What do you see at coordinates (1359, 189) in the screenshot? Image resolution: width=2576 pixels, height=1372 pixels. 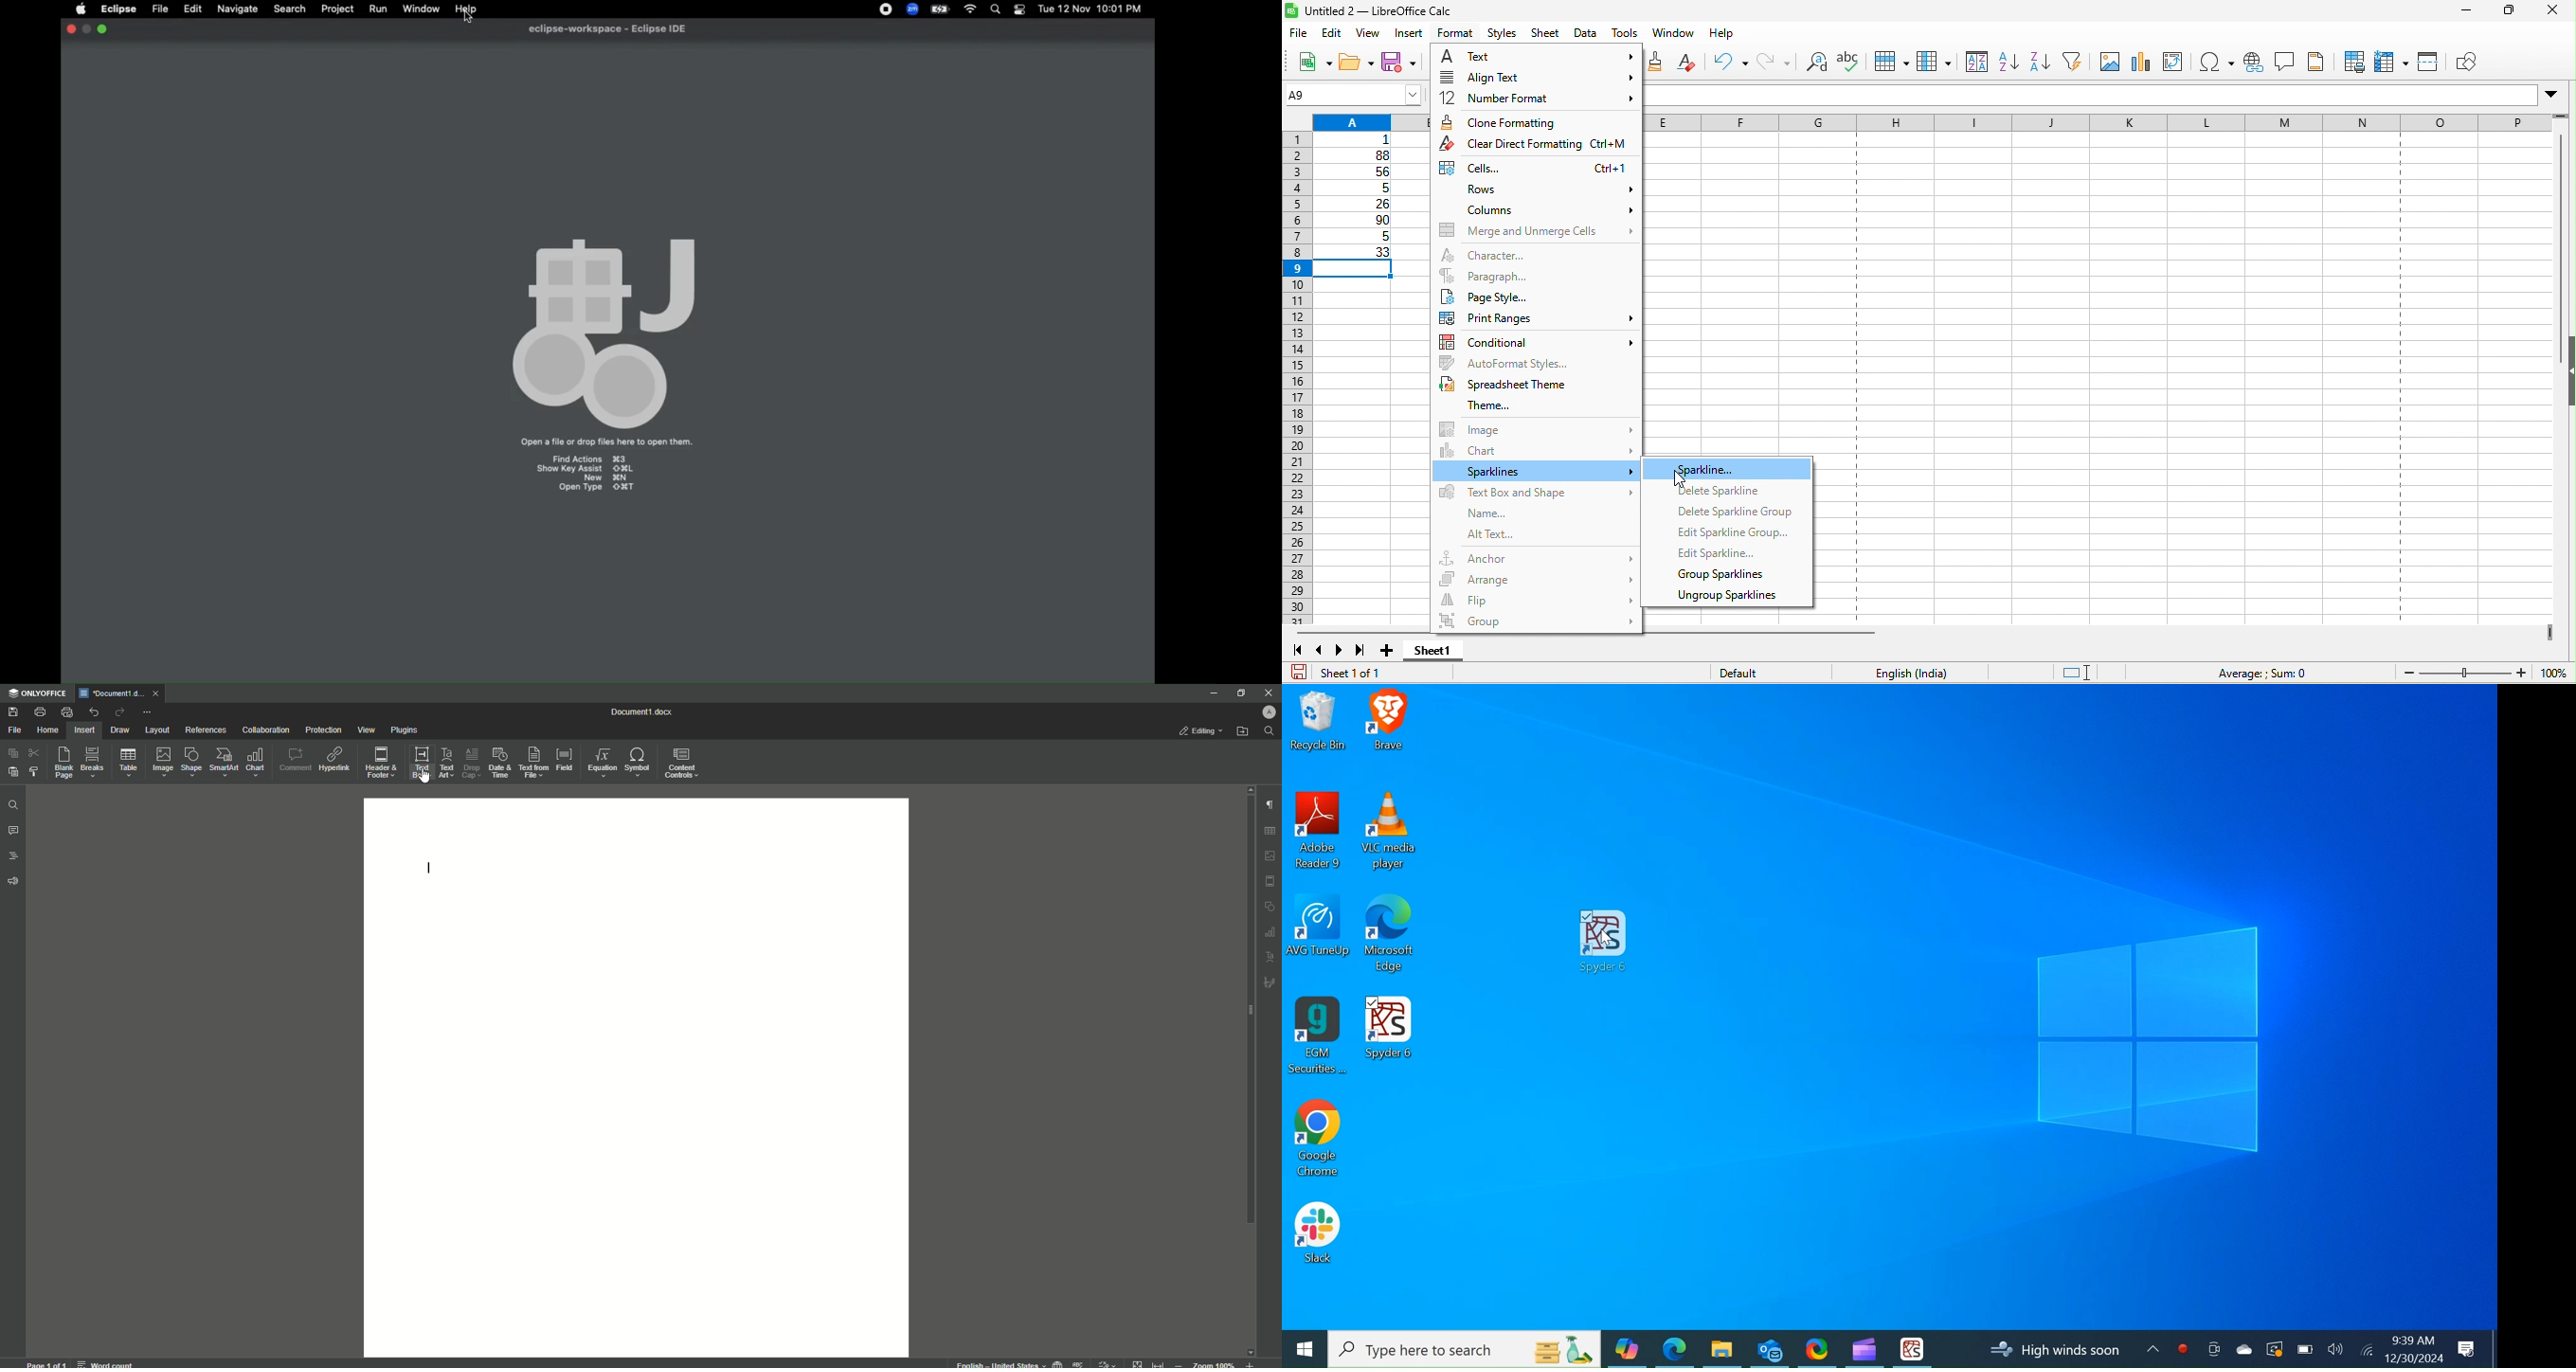 I see `5` at bounding box center [1359, 189].